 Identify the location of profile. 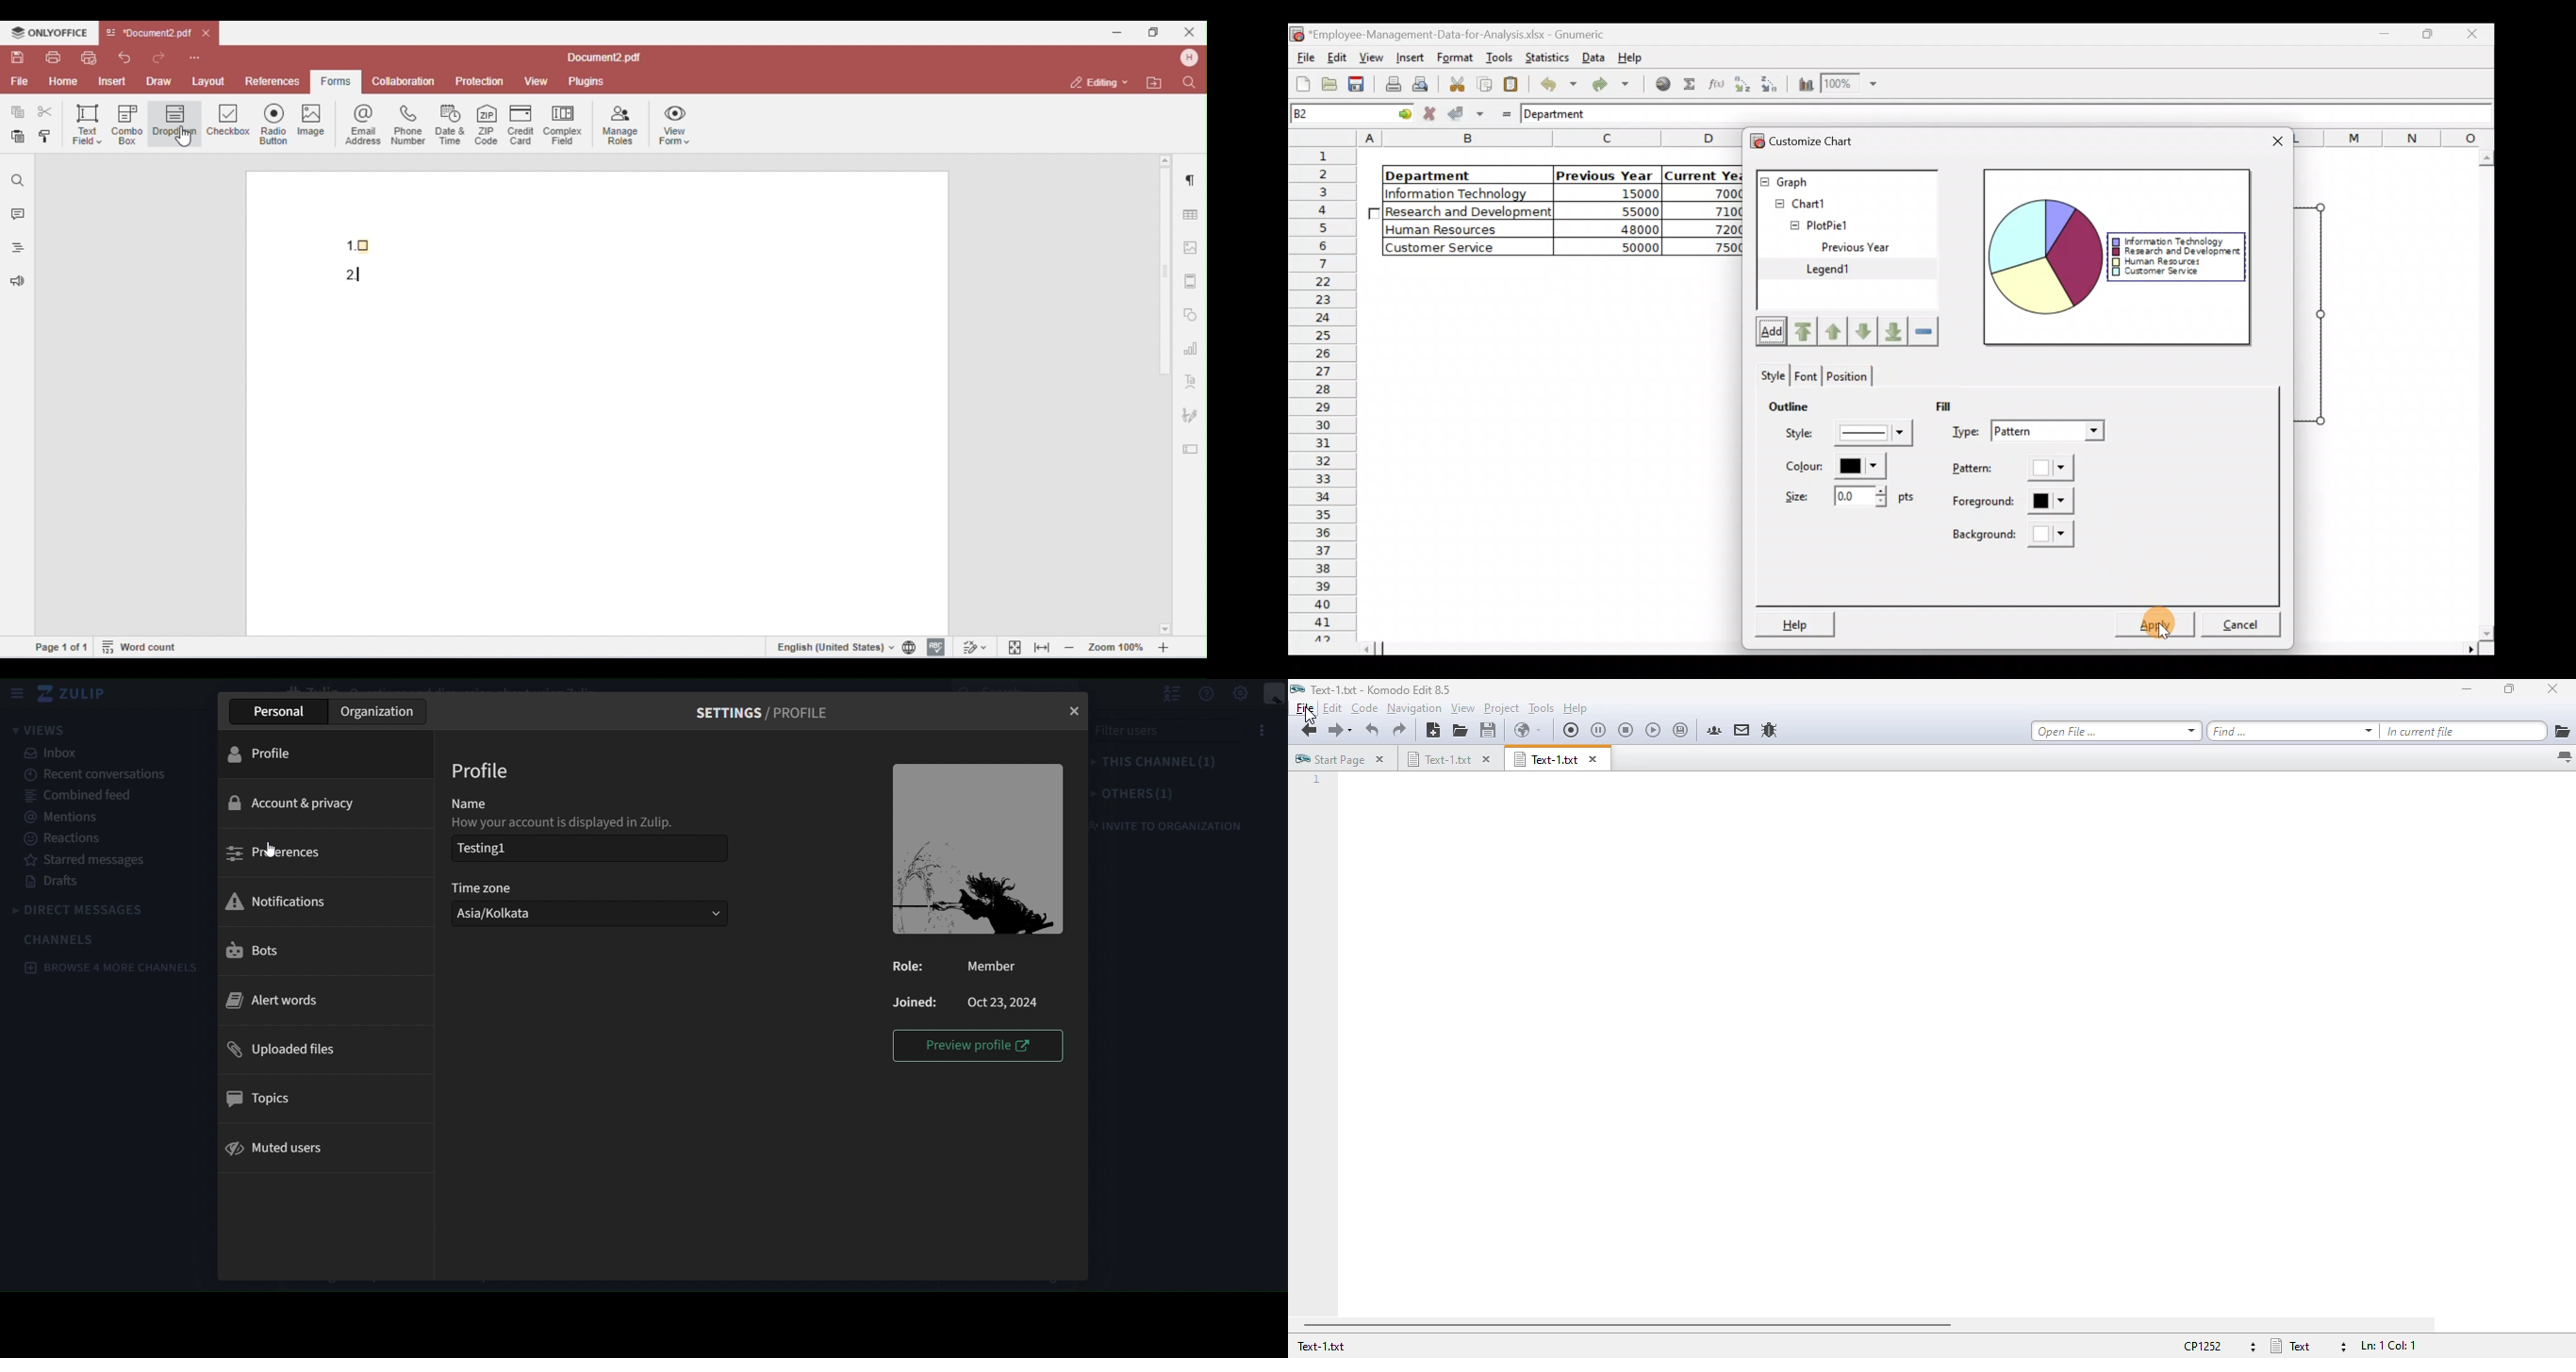
(329, 754).